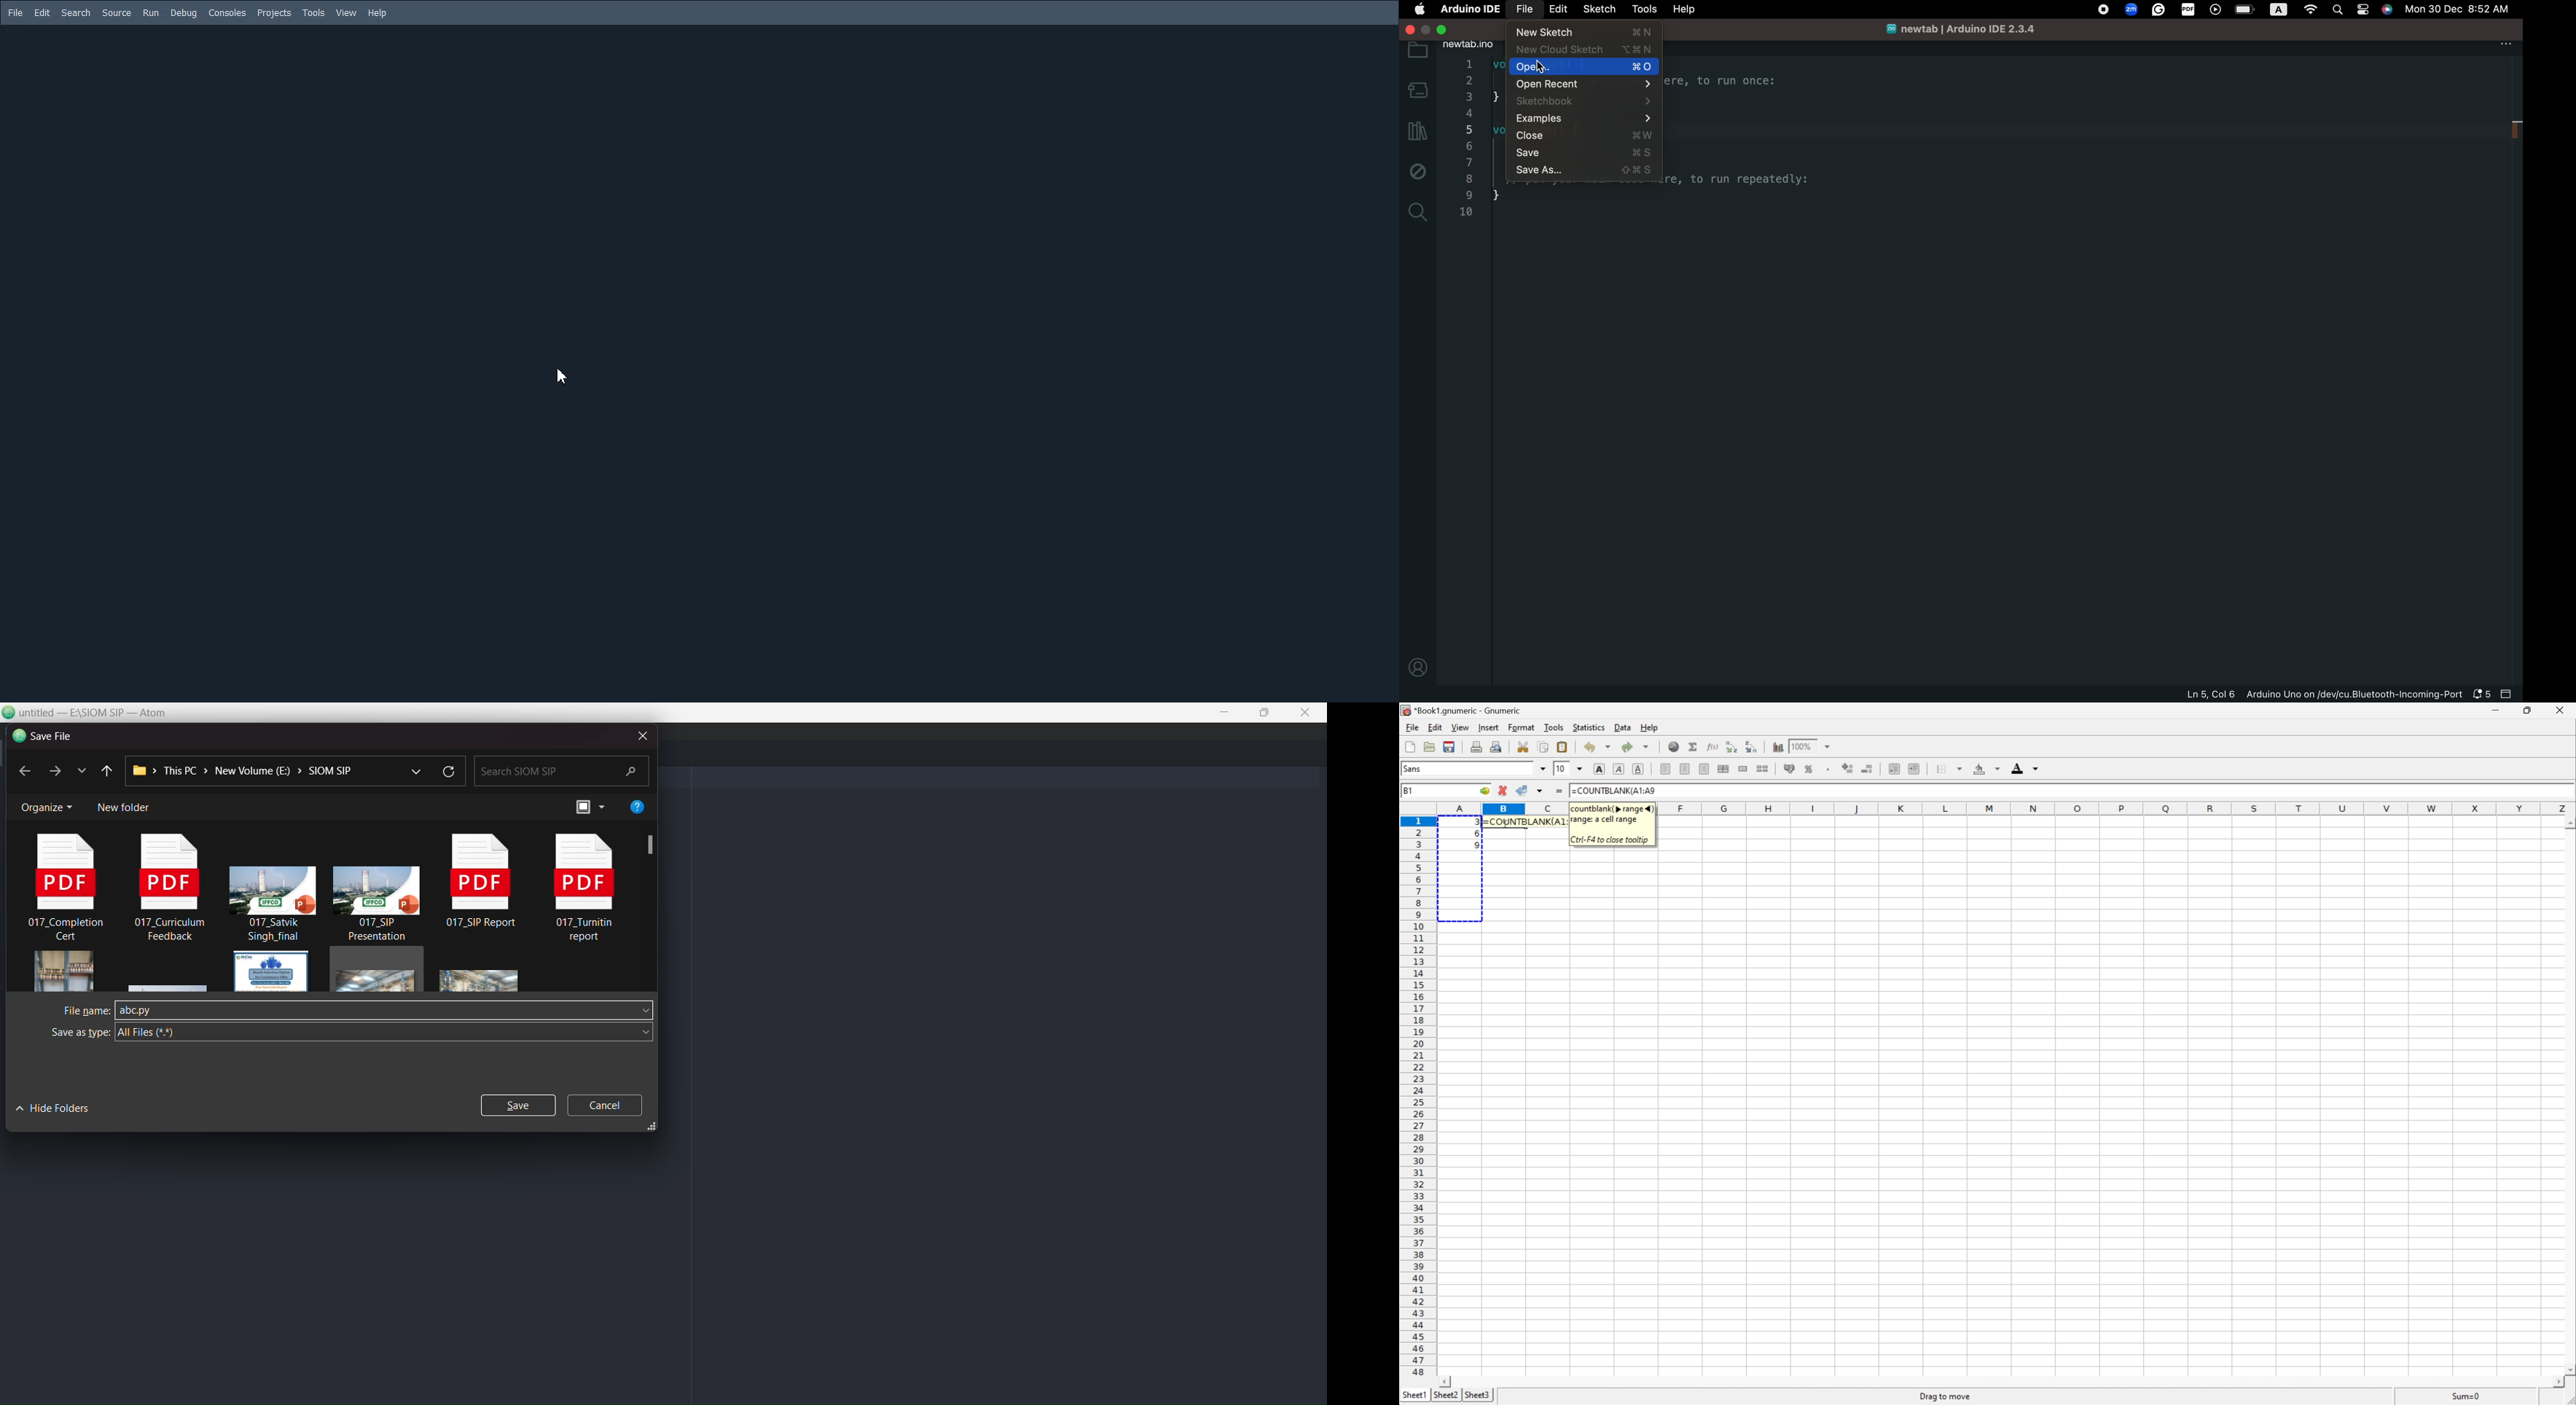  I want to click on Set the format of the selected cells to include a thousands separator, so click(1828, 770).